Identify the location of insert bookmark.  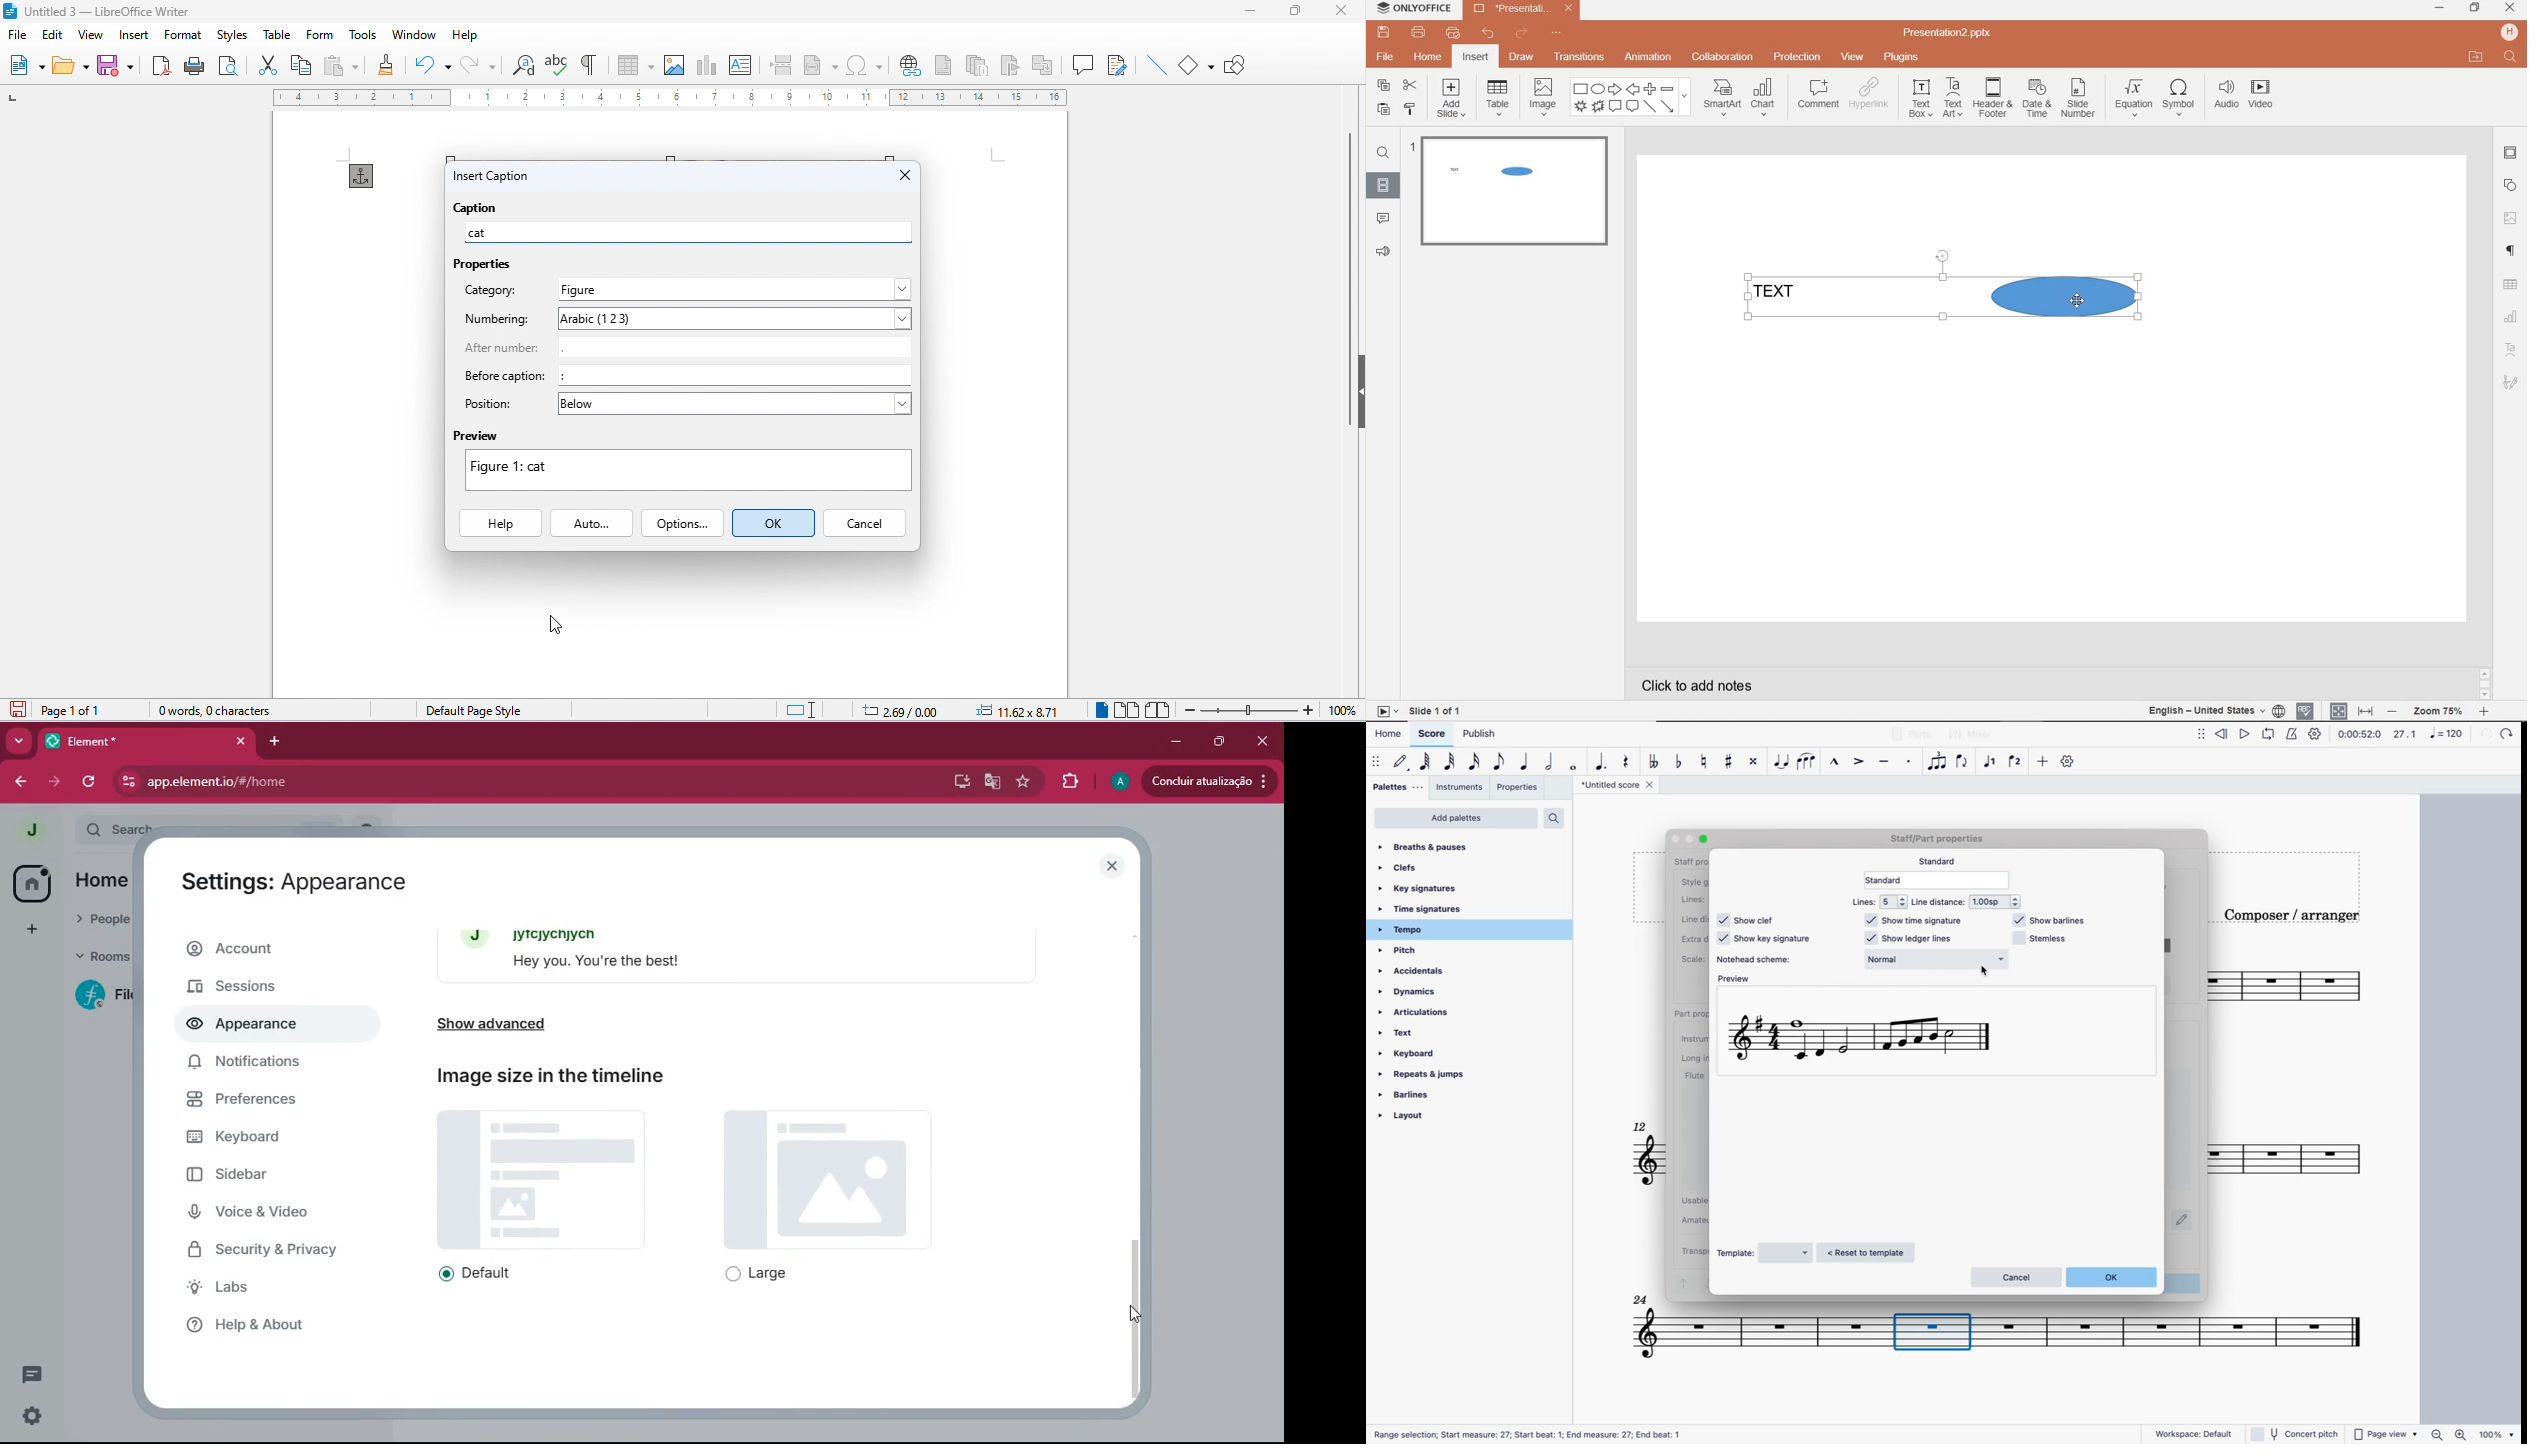
(1013, 65).